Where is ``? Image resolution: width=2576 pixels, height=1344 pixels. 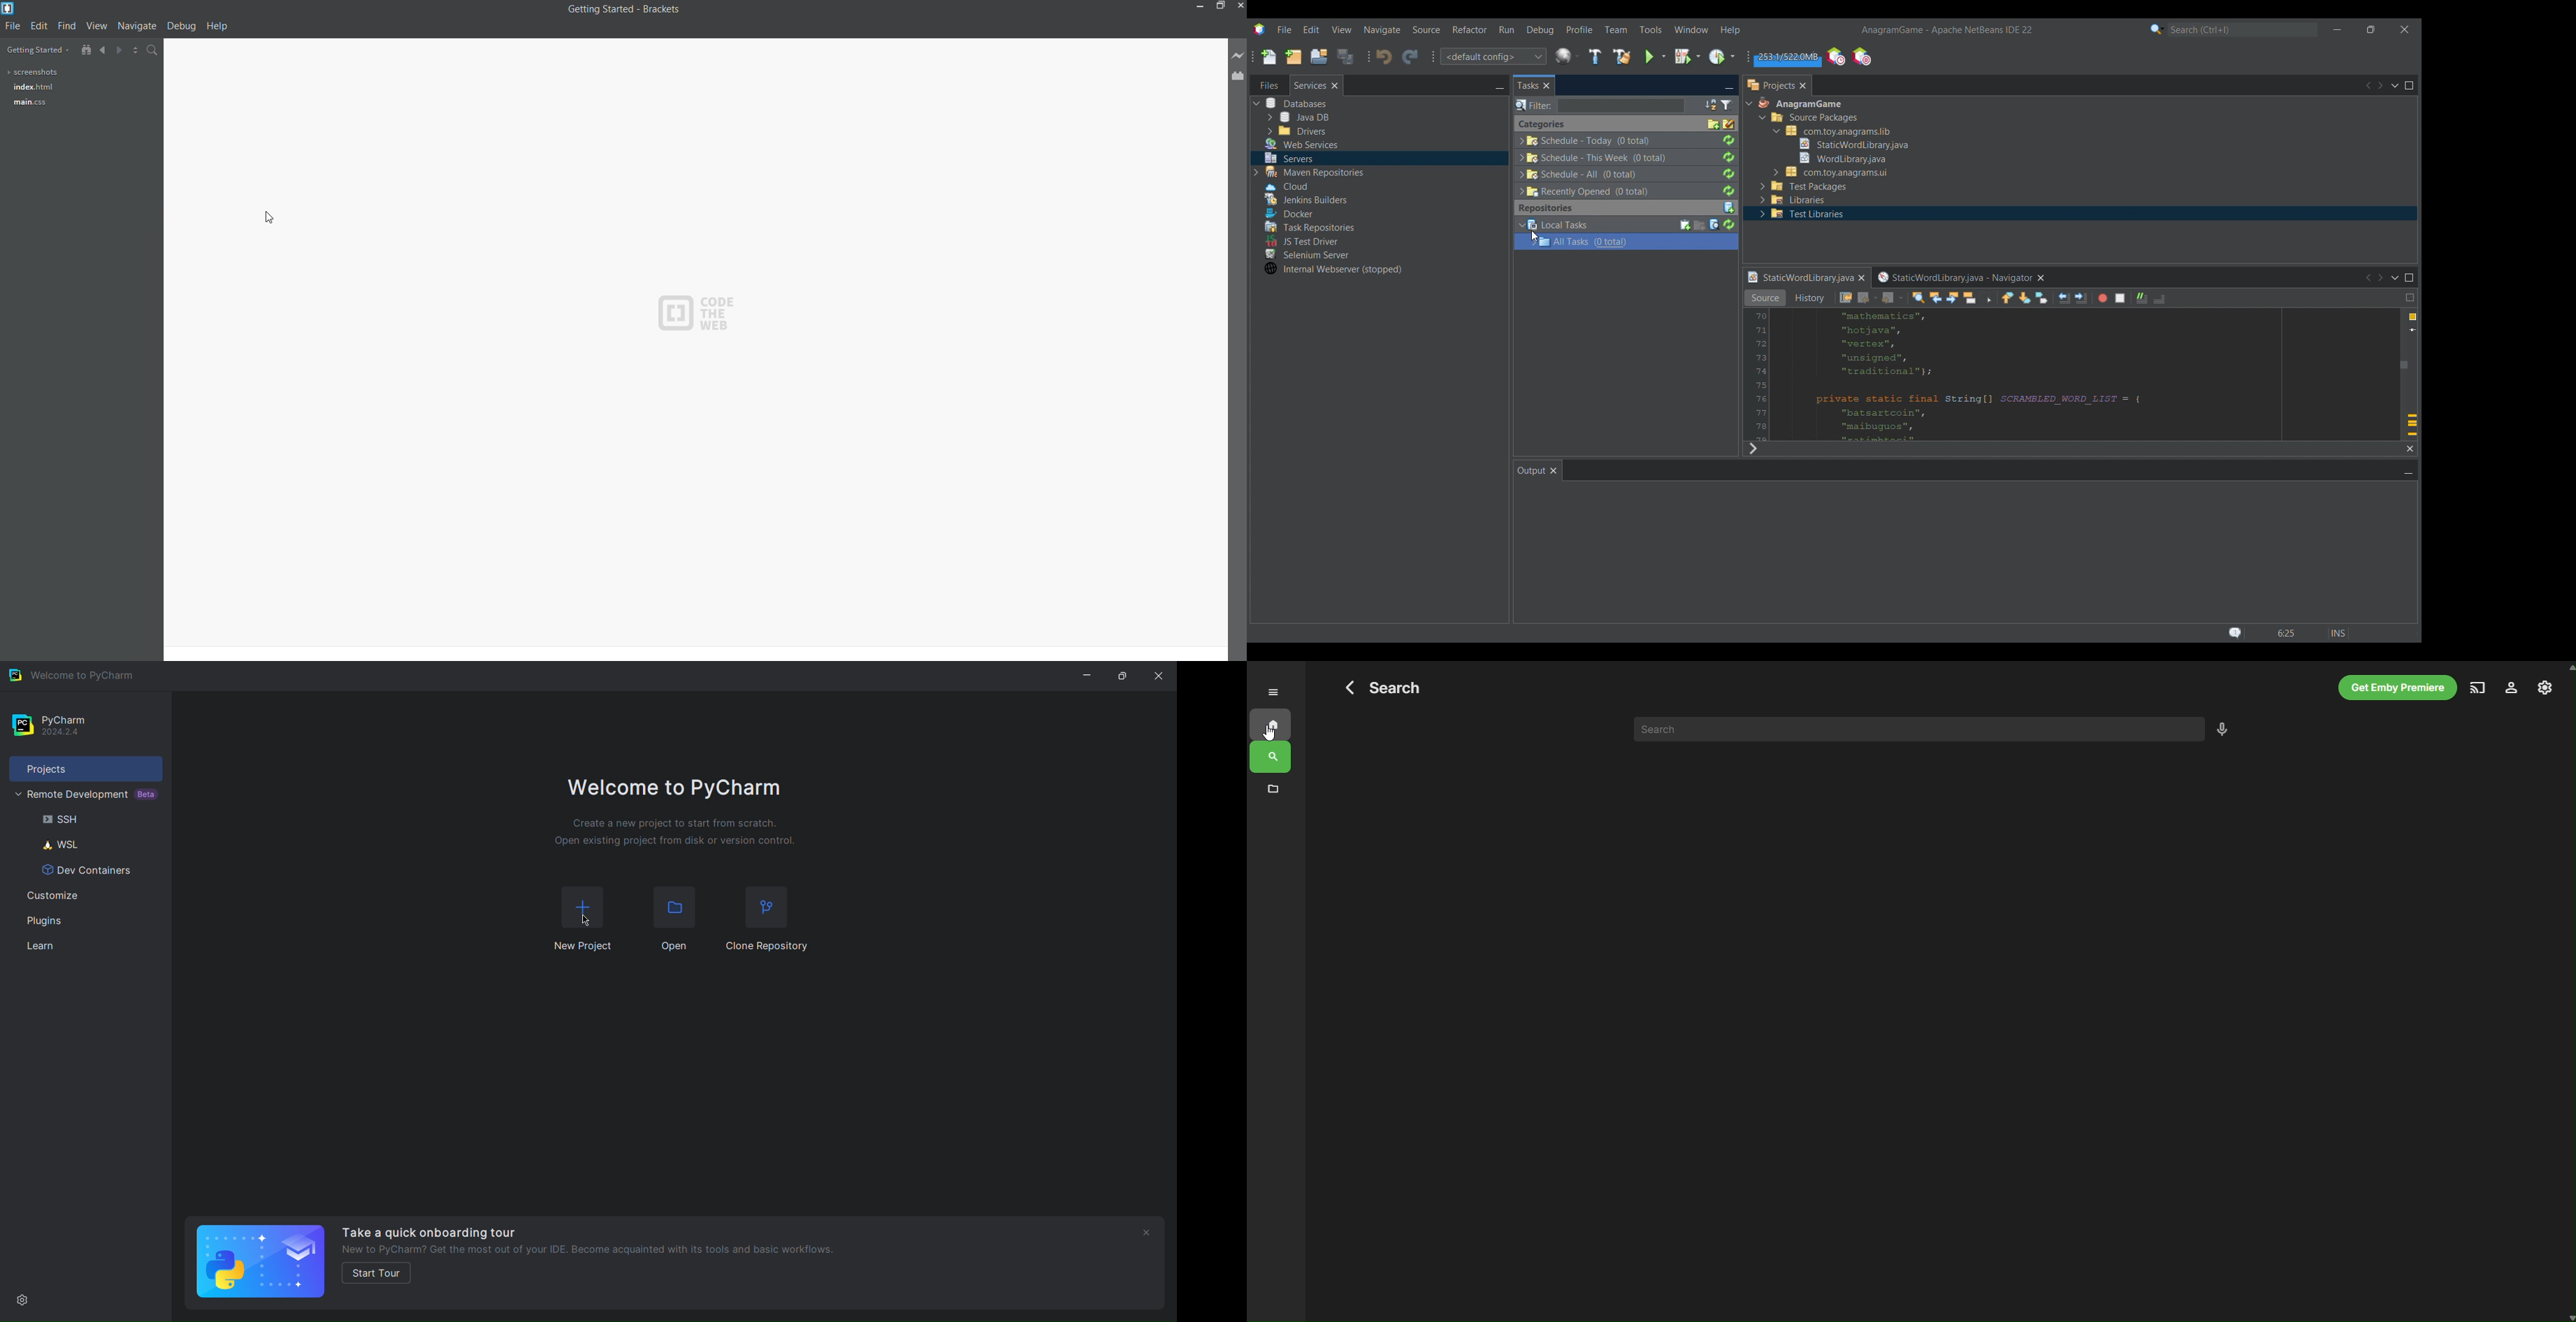  is located at coordinates (1314, 226).